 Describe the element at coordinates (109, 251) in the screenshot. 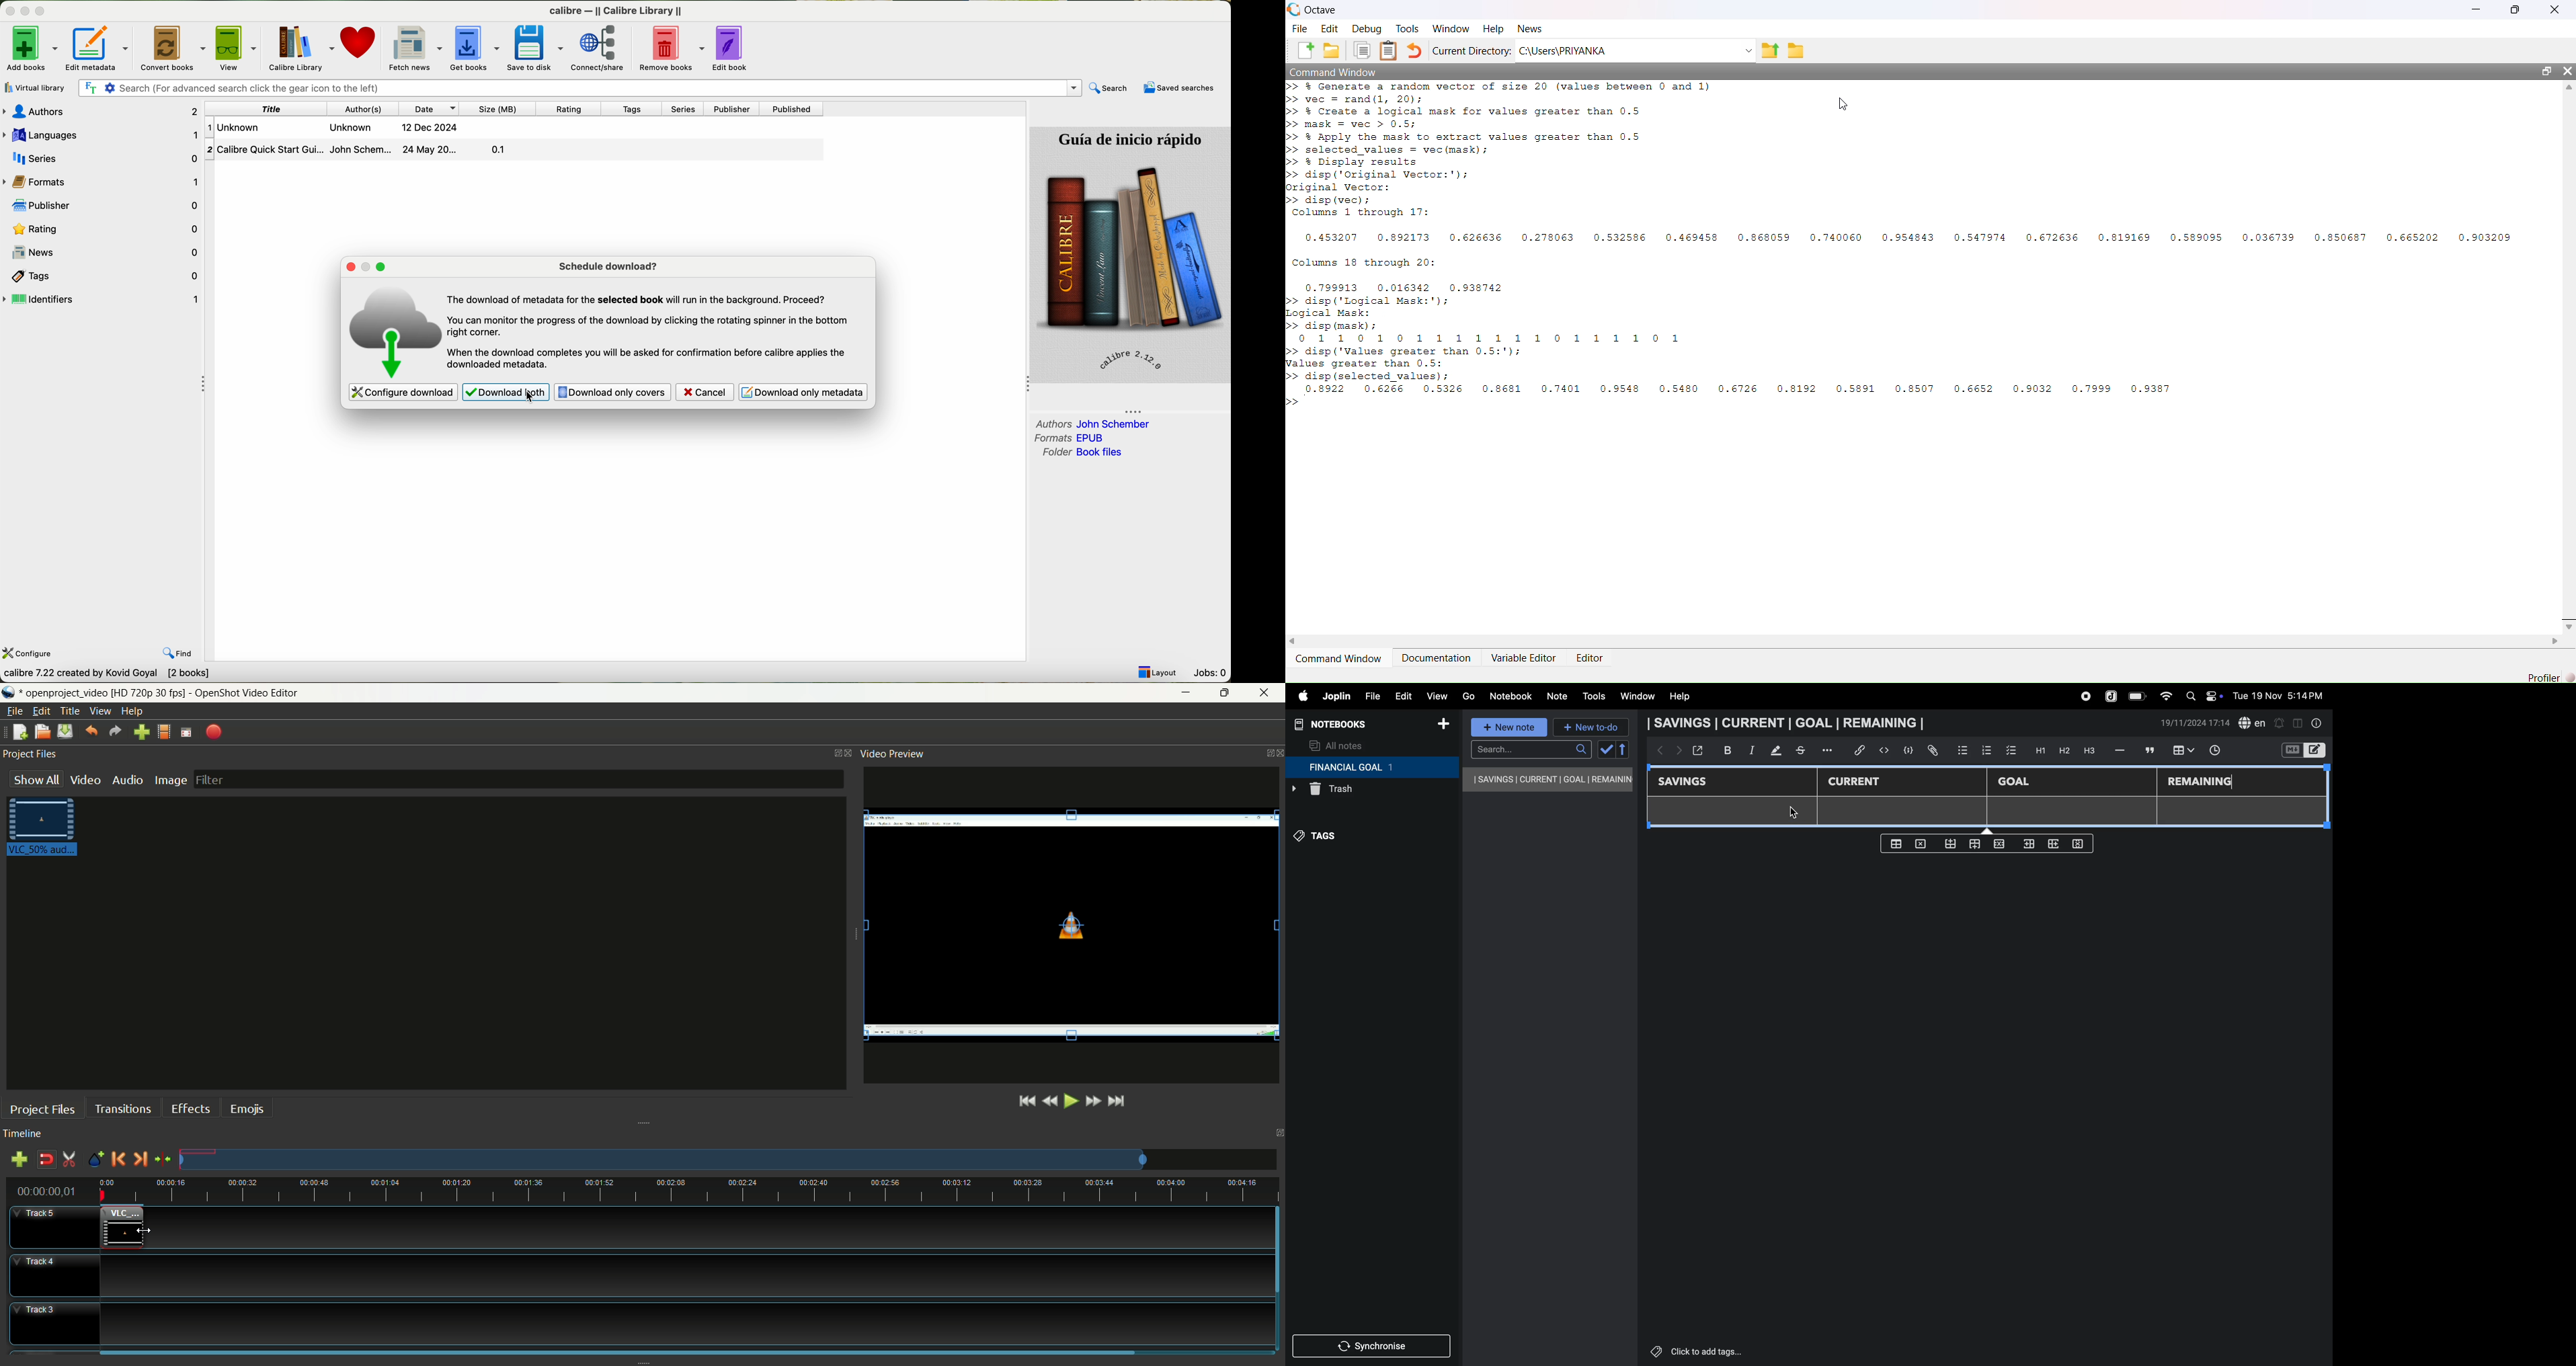

I see `news` at that location.